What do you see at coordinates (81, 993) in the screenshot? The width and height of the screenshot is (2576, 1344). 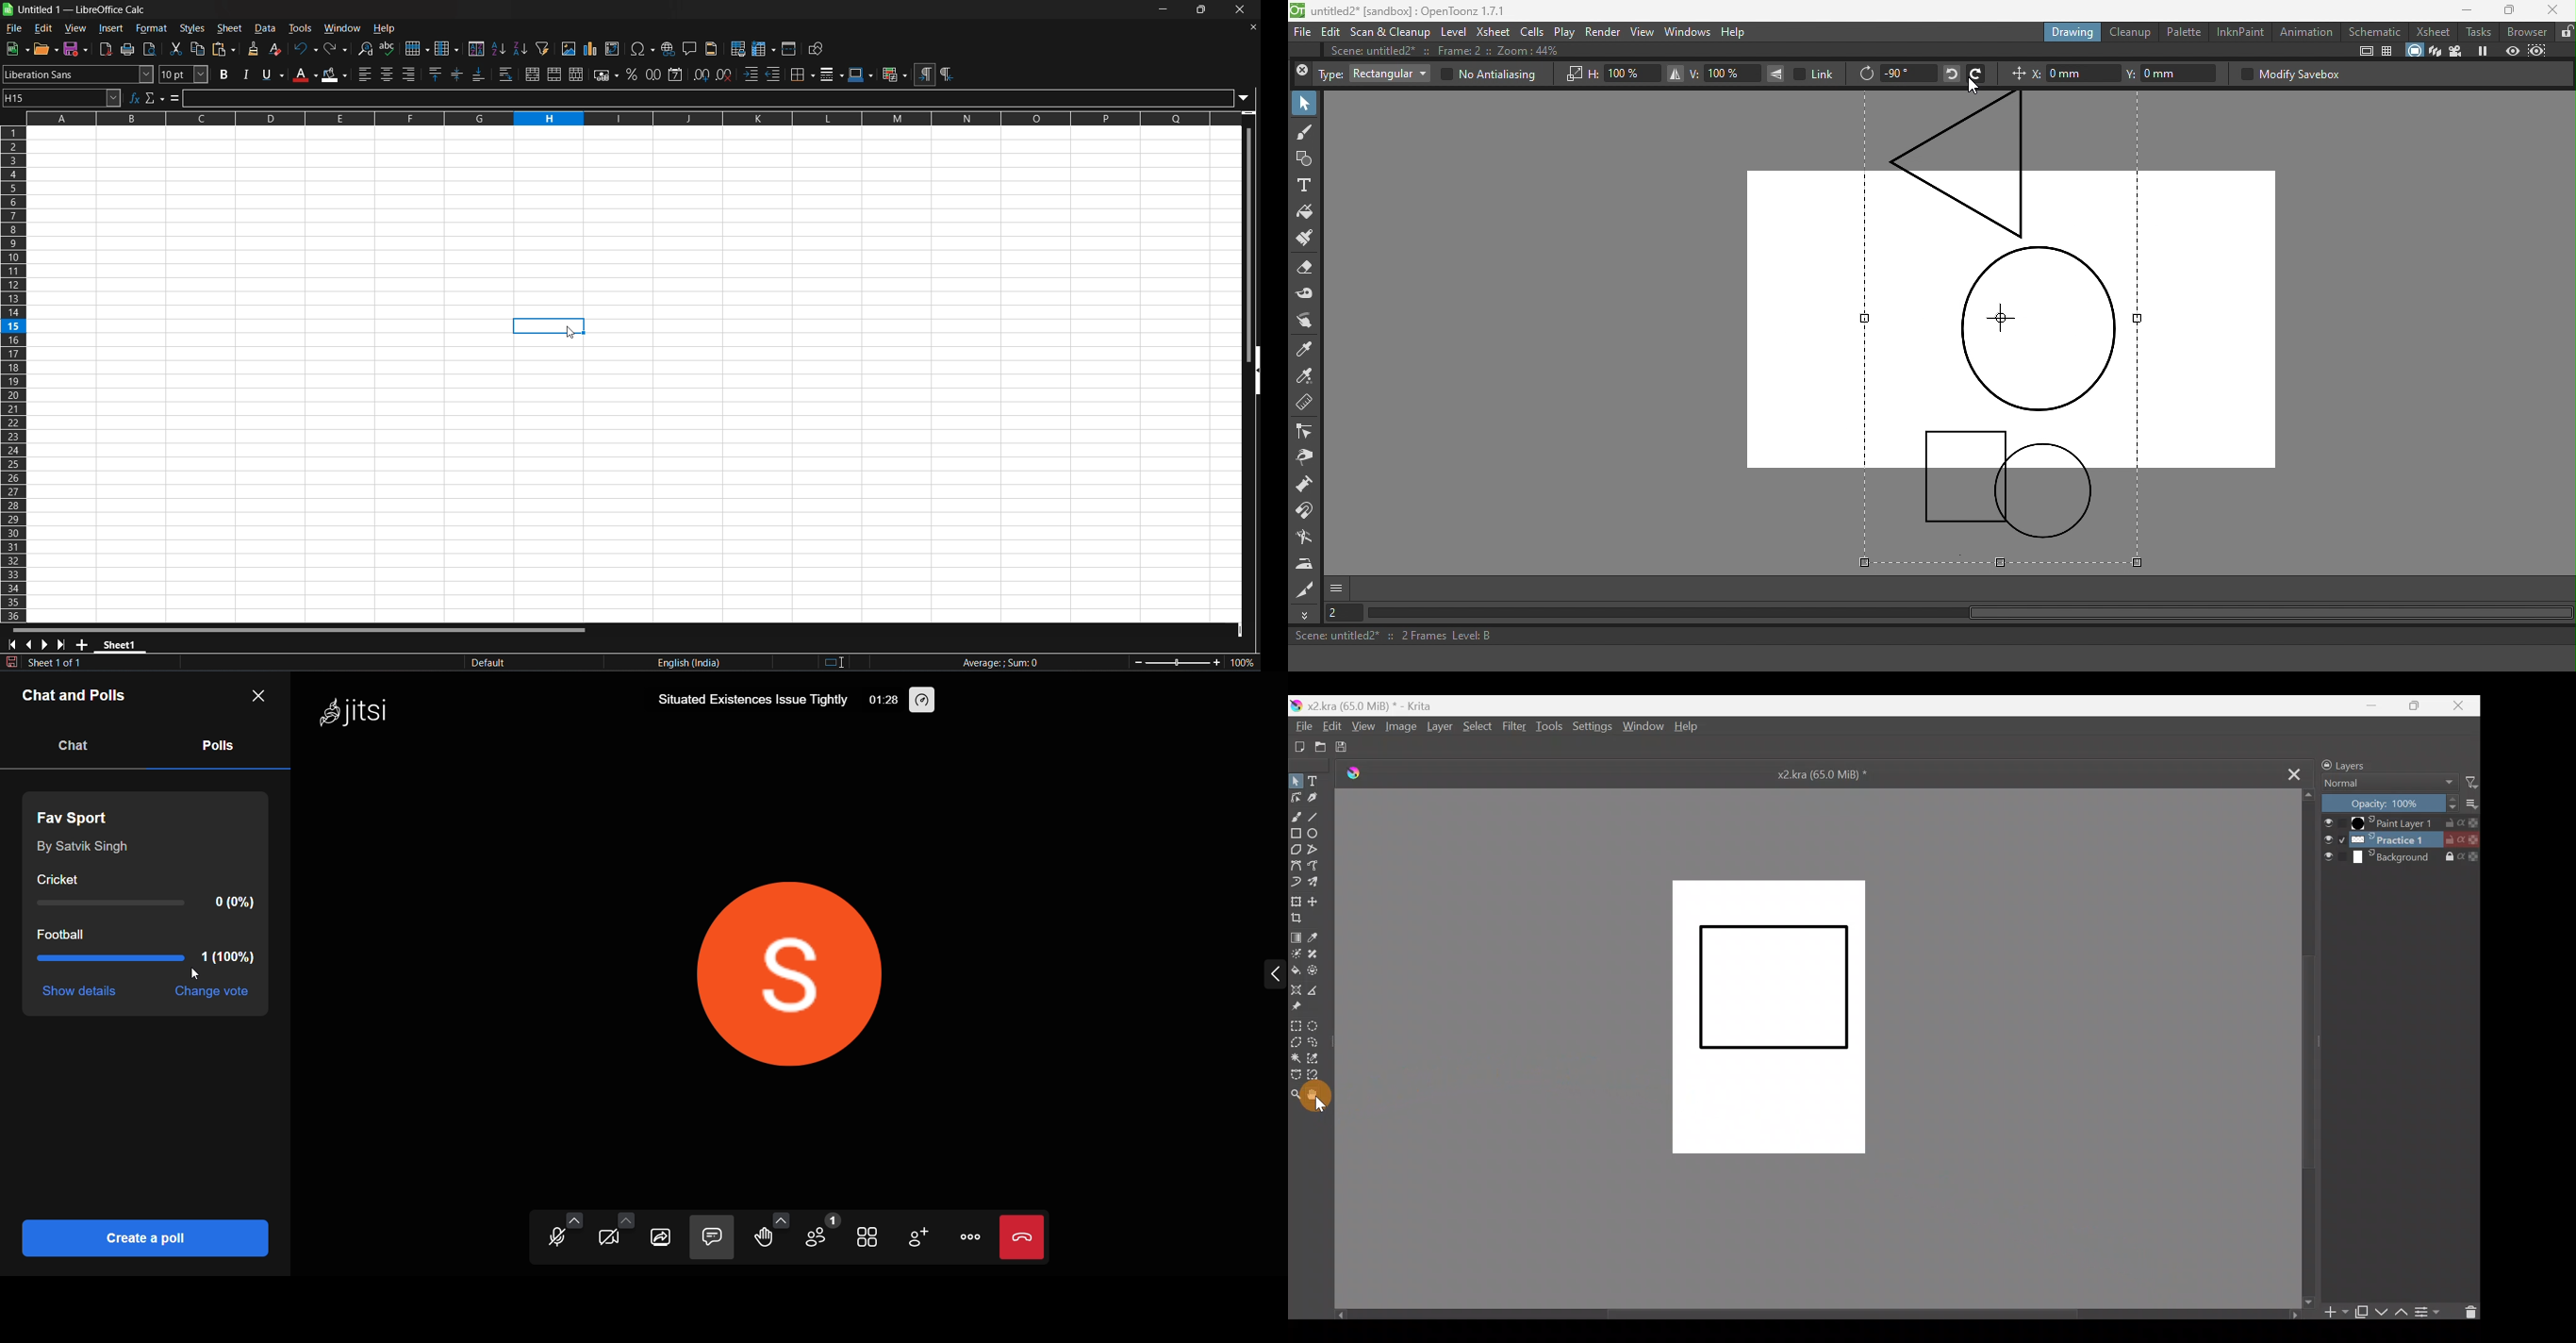 I see `show details` at bounding box center [81, 993].